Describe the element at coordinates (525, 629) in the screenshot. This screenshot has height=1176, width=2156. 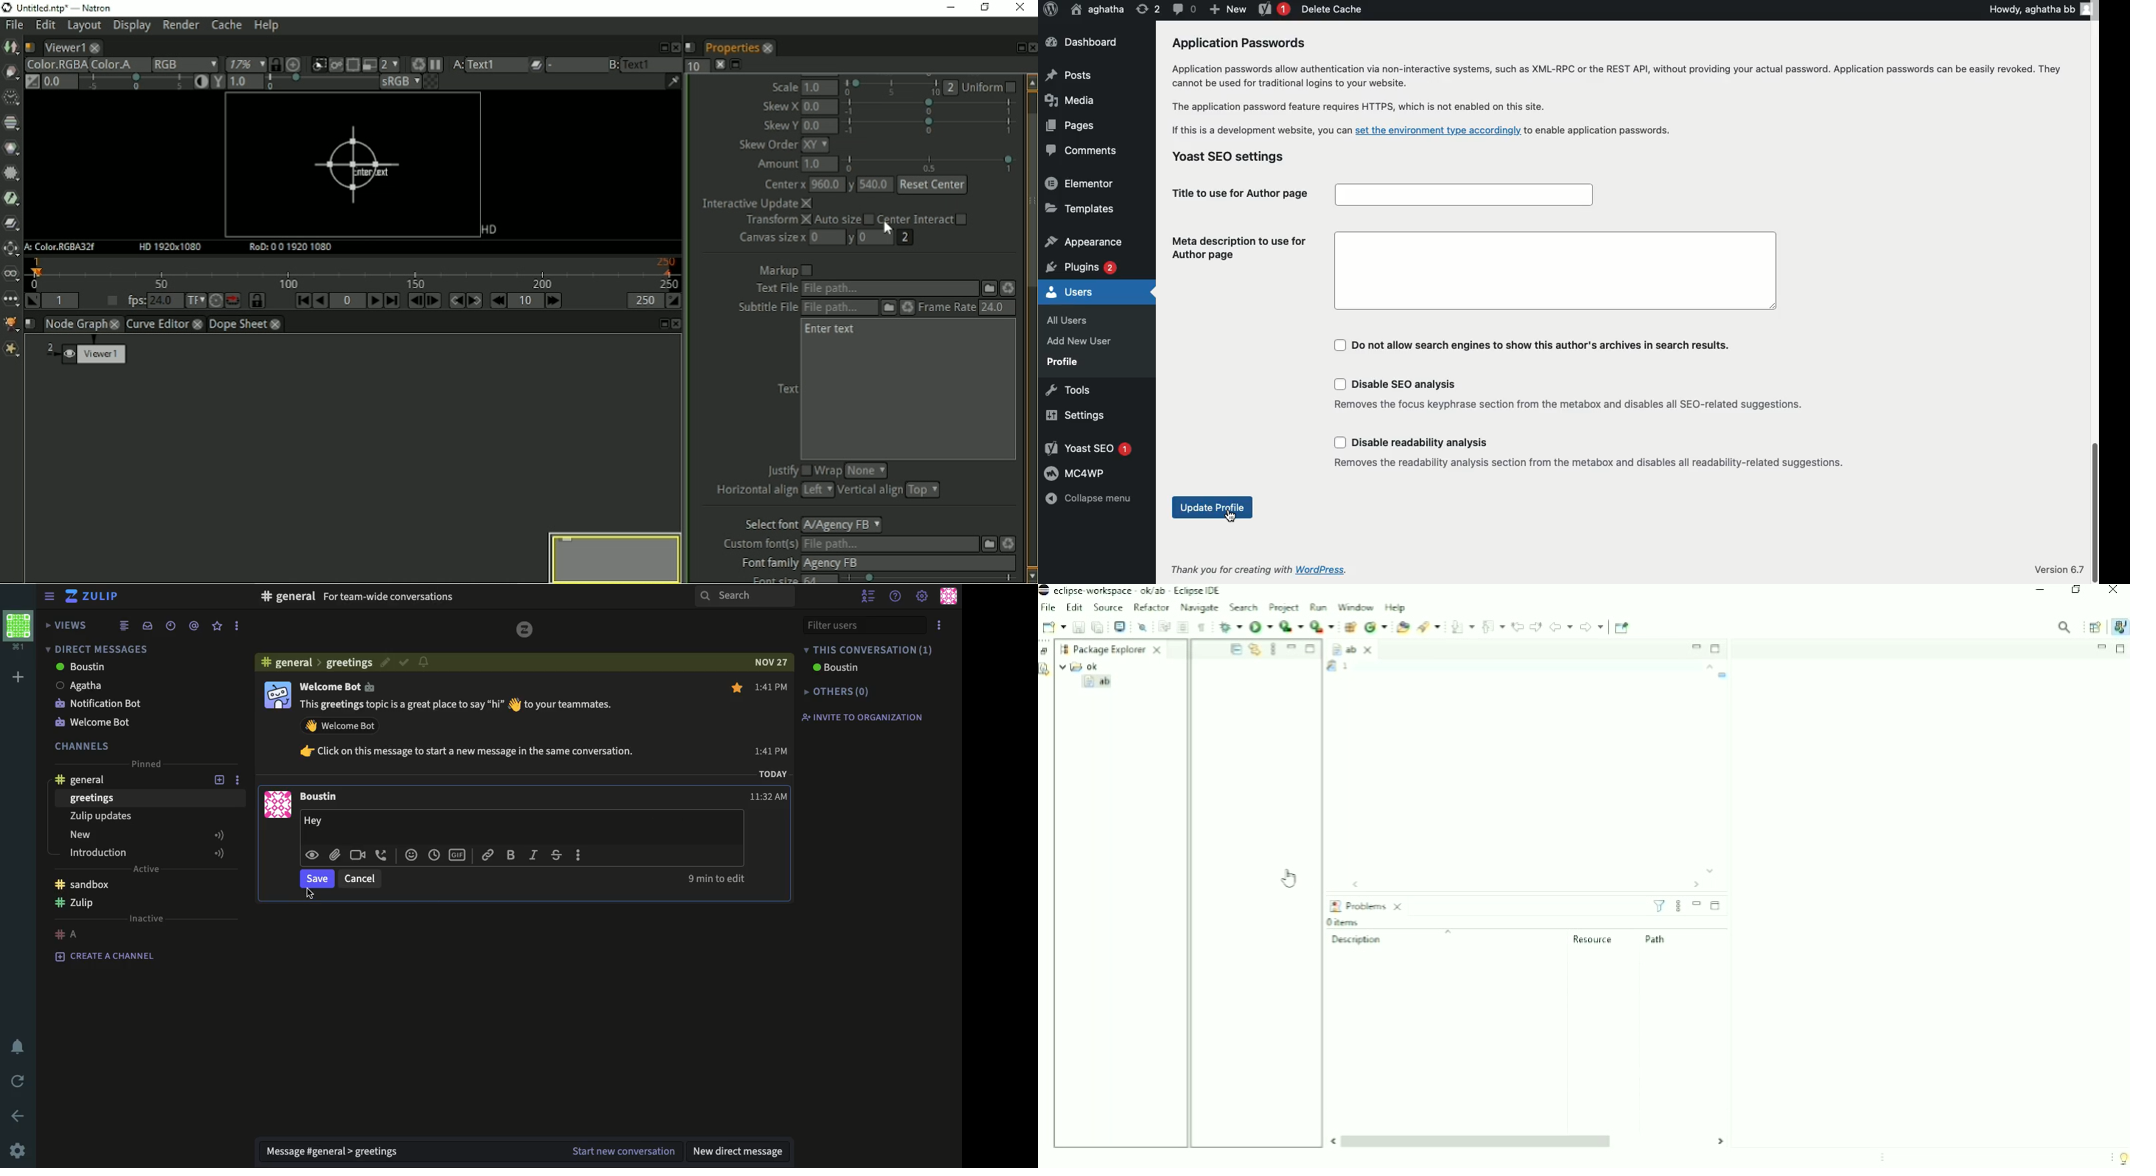
I see `Zulip` at that location.